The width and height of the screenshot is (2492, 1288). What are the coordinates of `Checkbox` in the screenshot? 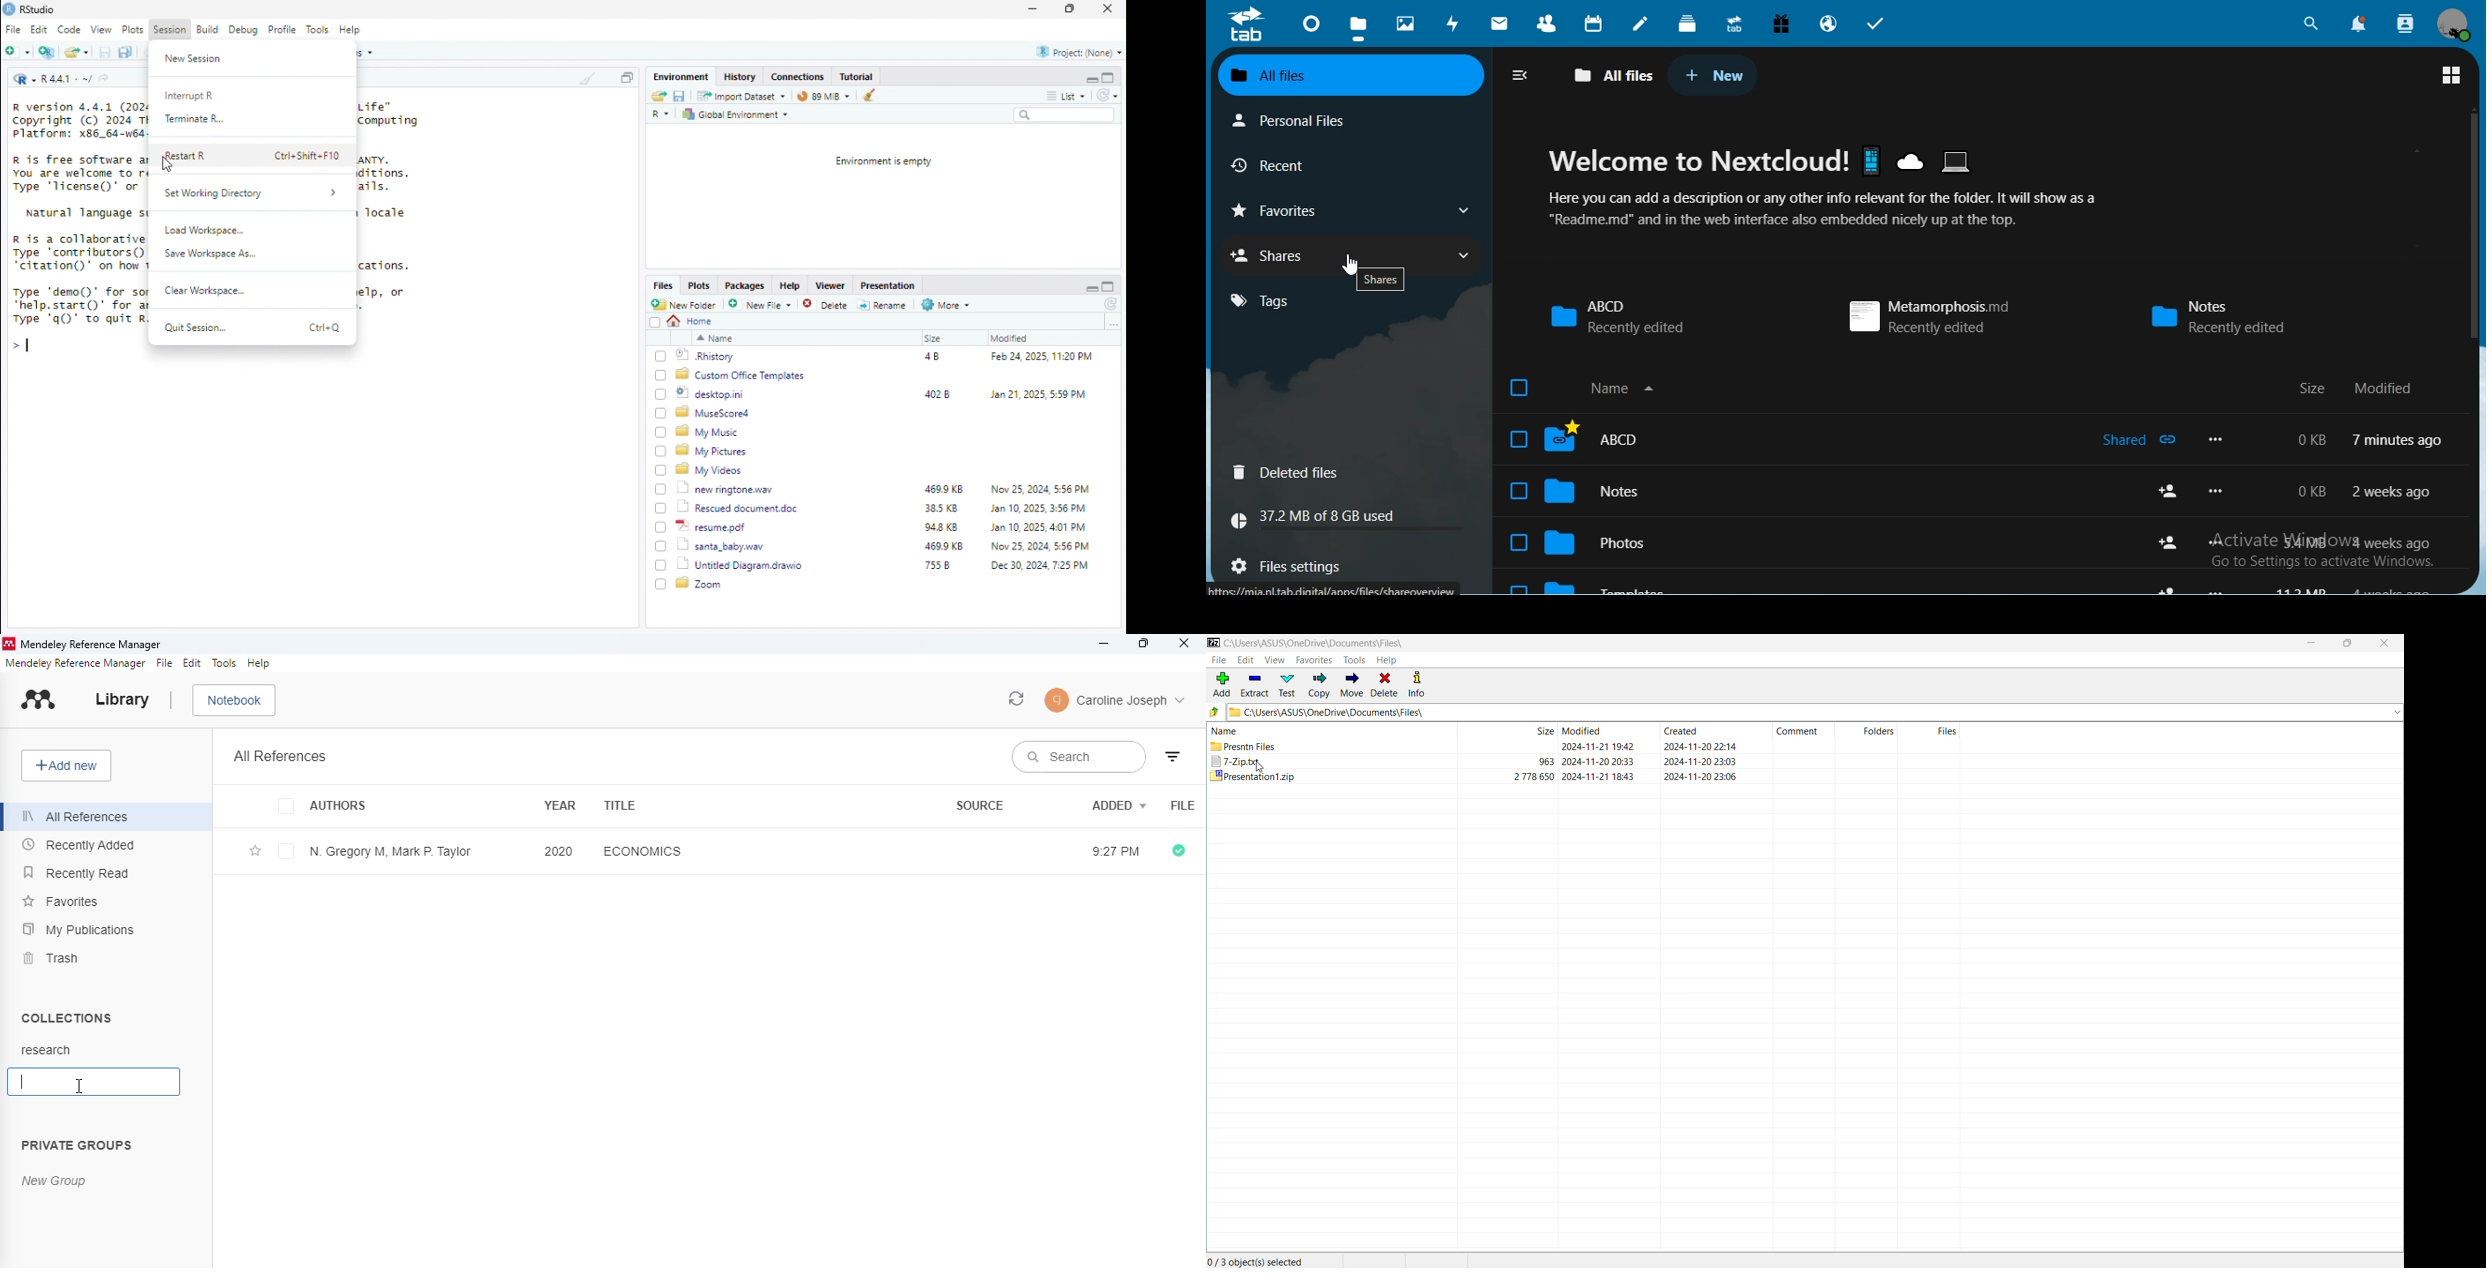 It's located at (661, 394).